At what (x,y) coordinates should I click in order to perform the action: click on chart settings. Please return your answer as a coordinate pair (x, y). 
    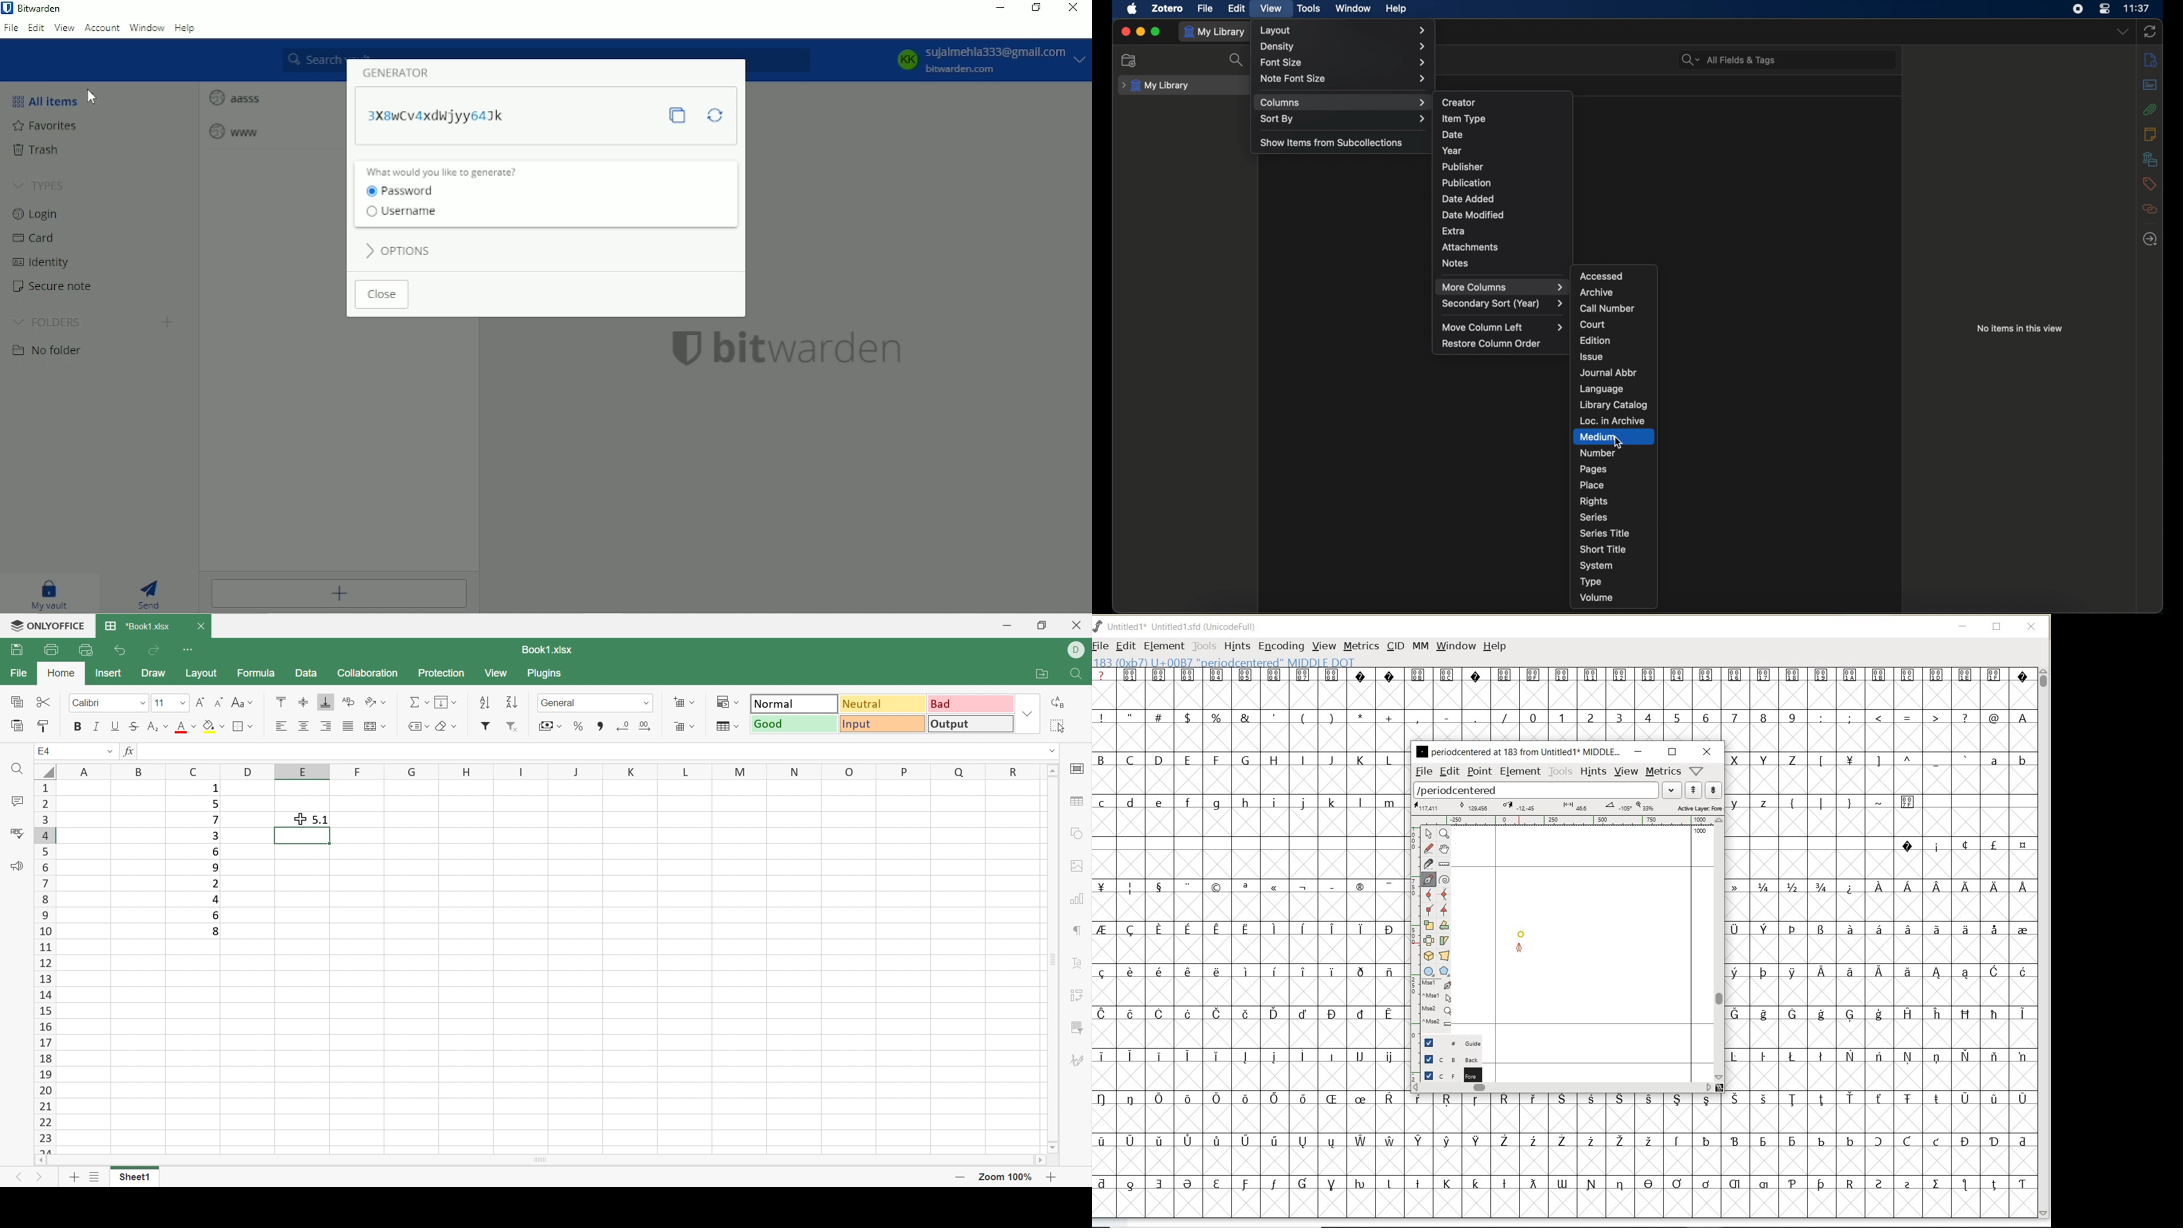
    Looking at the image, I should click on (1079, 900).